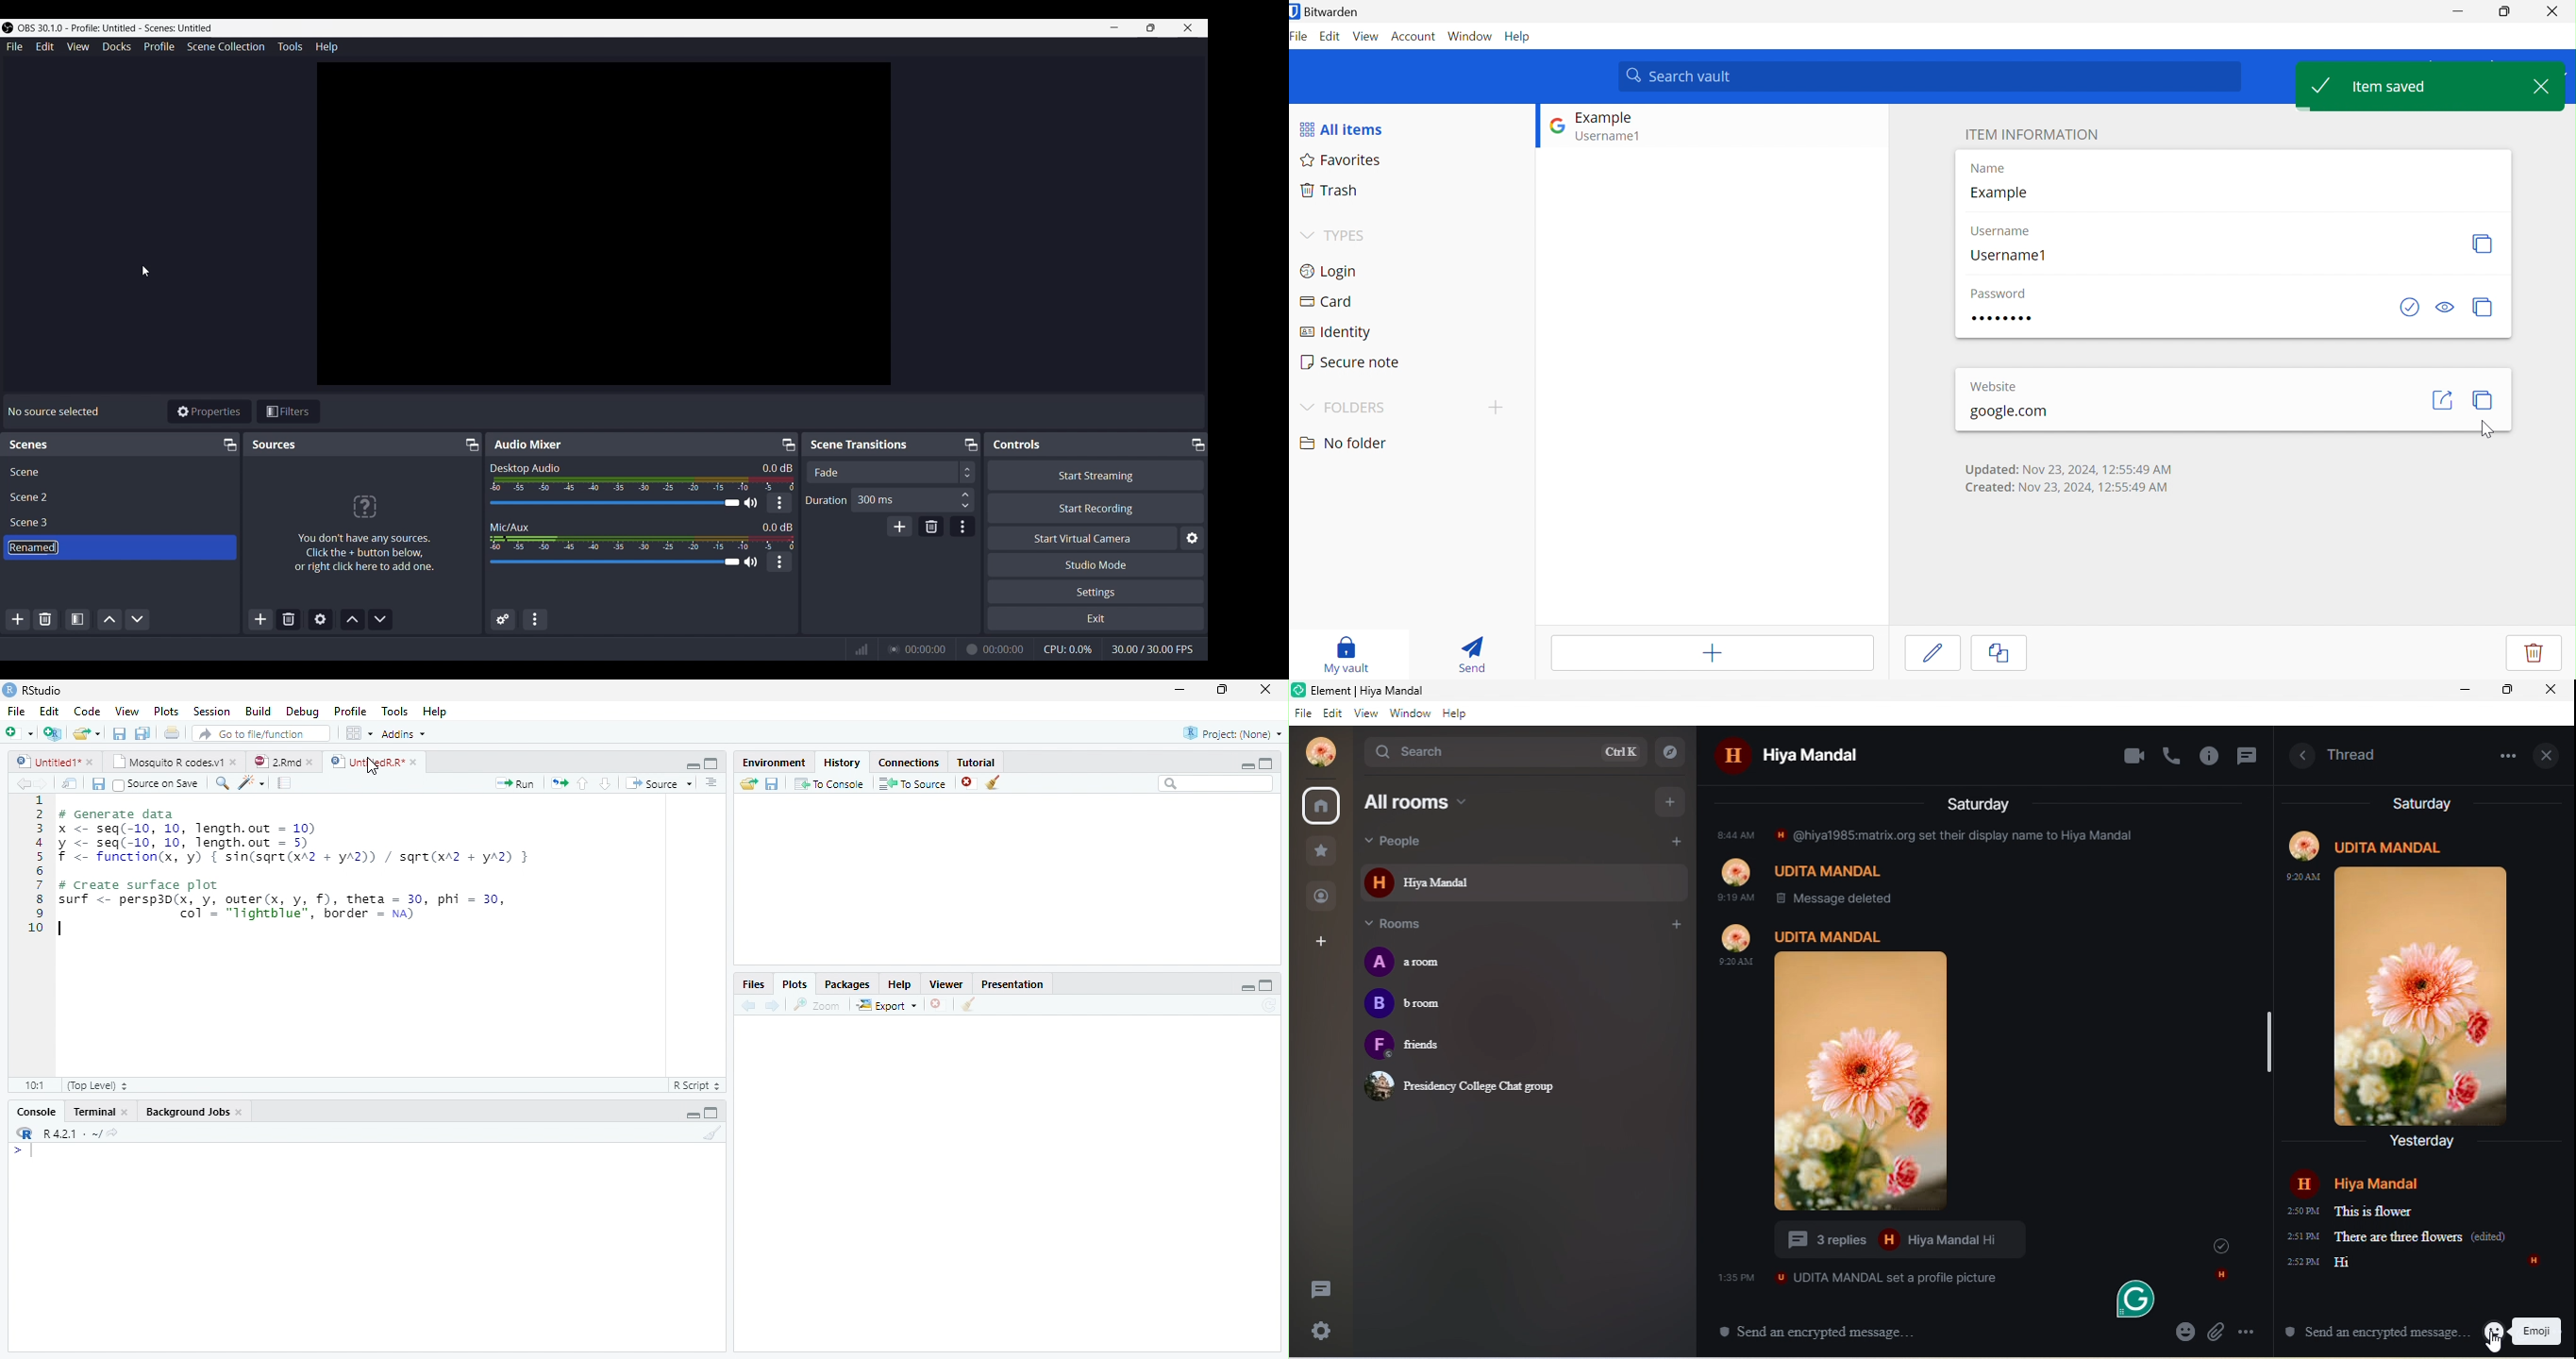  I want to click on Source, so click(658, 782).